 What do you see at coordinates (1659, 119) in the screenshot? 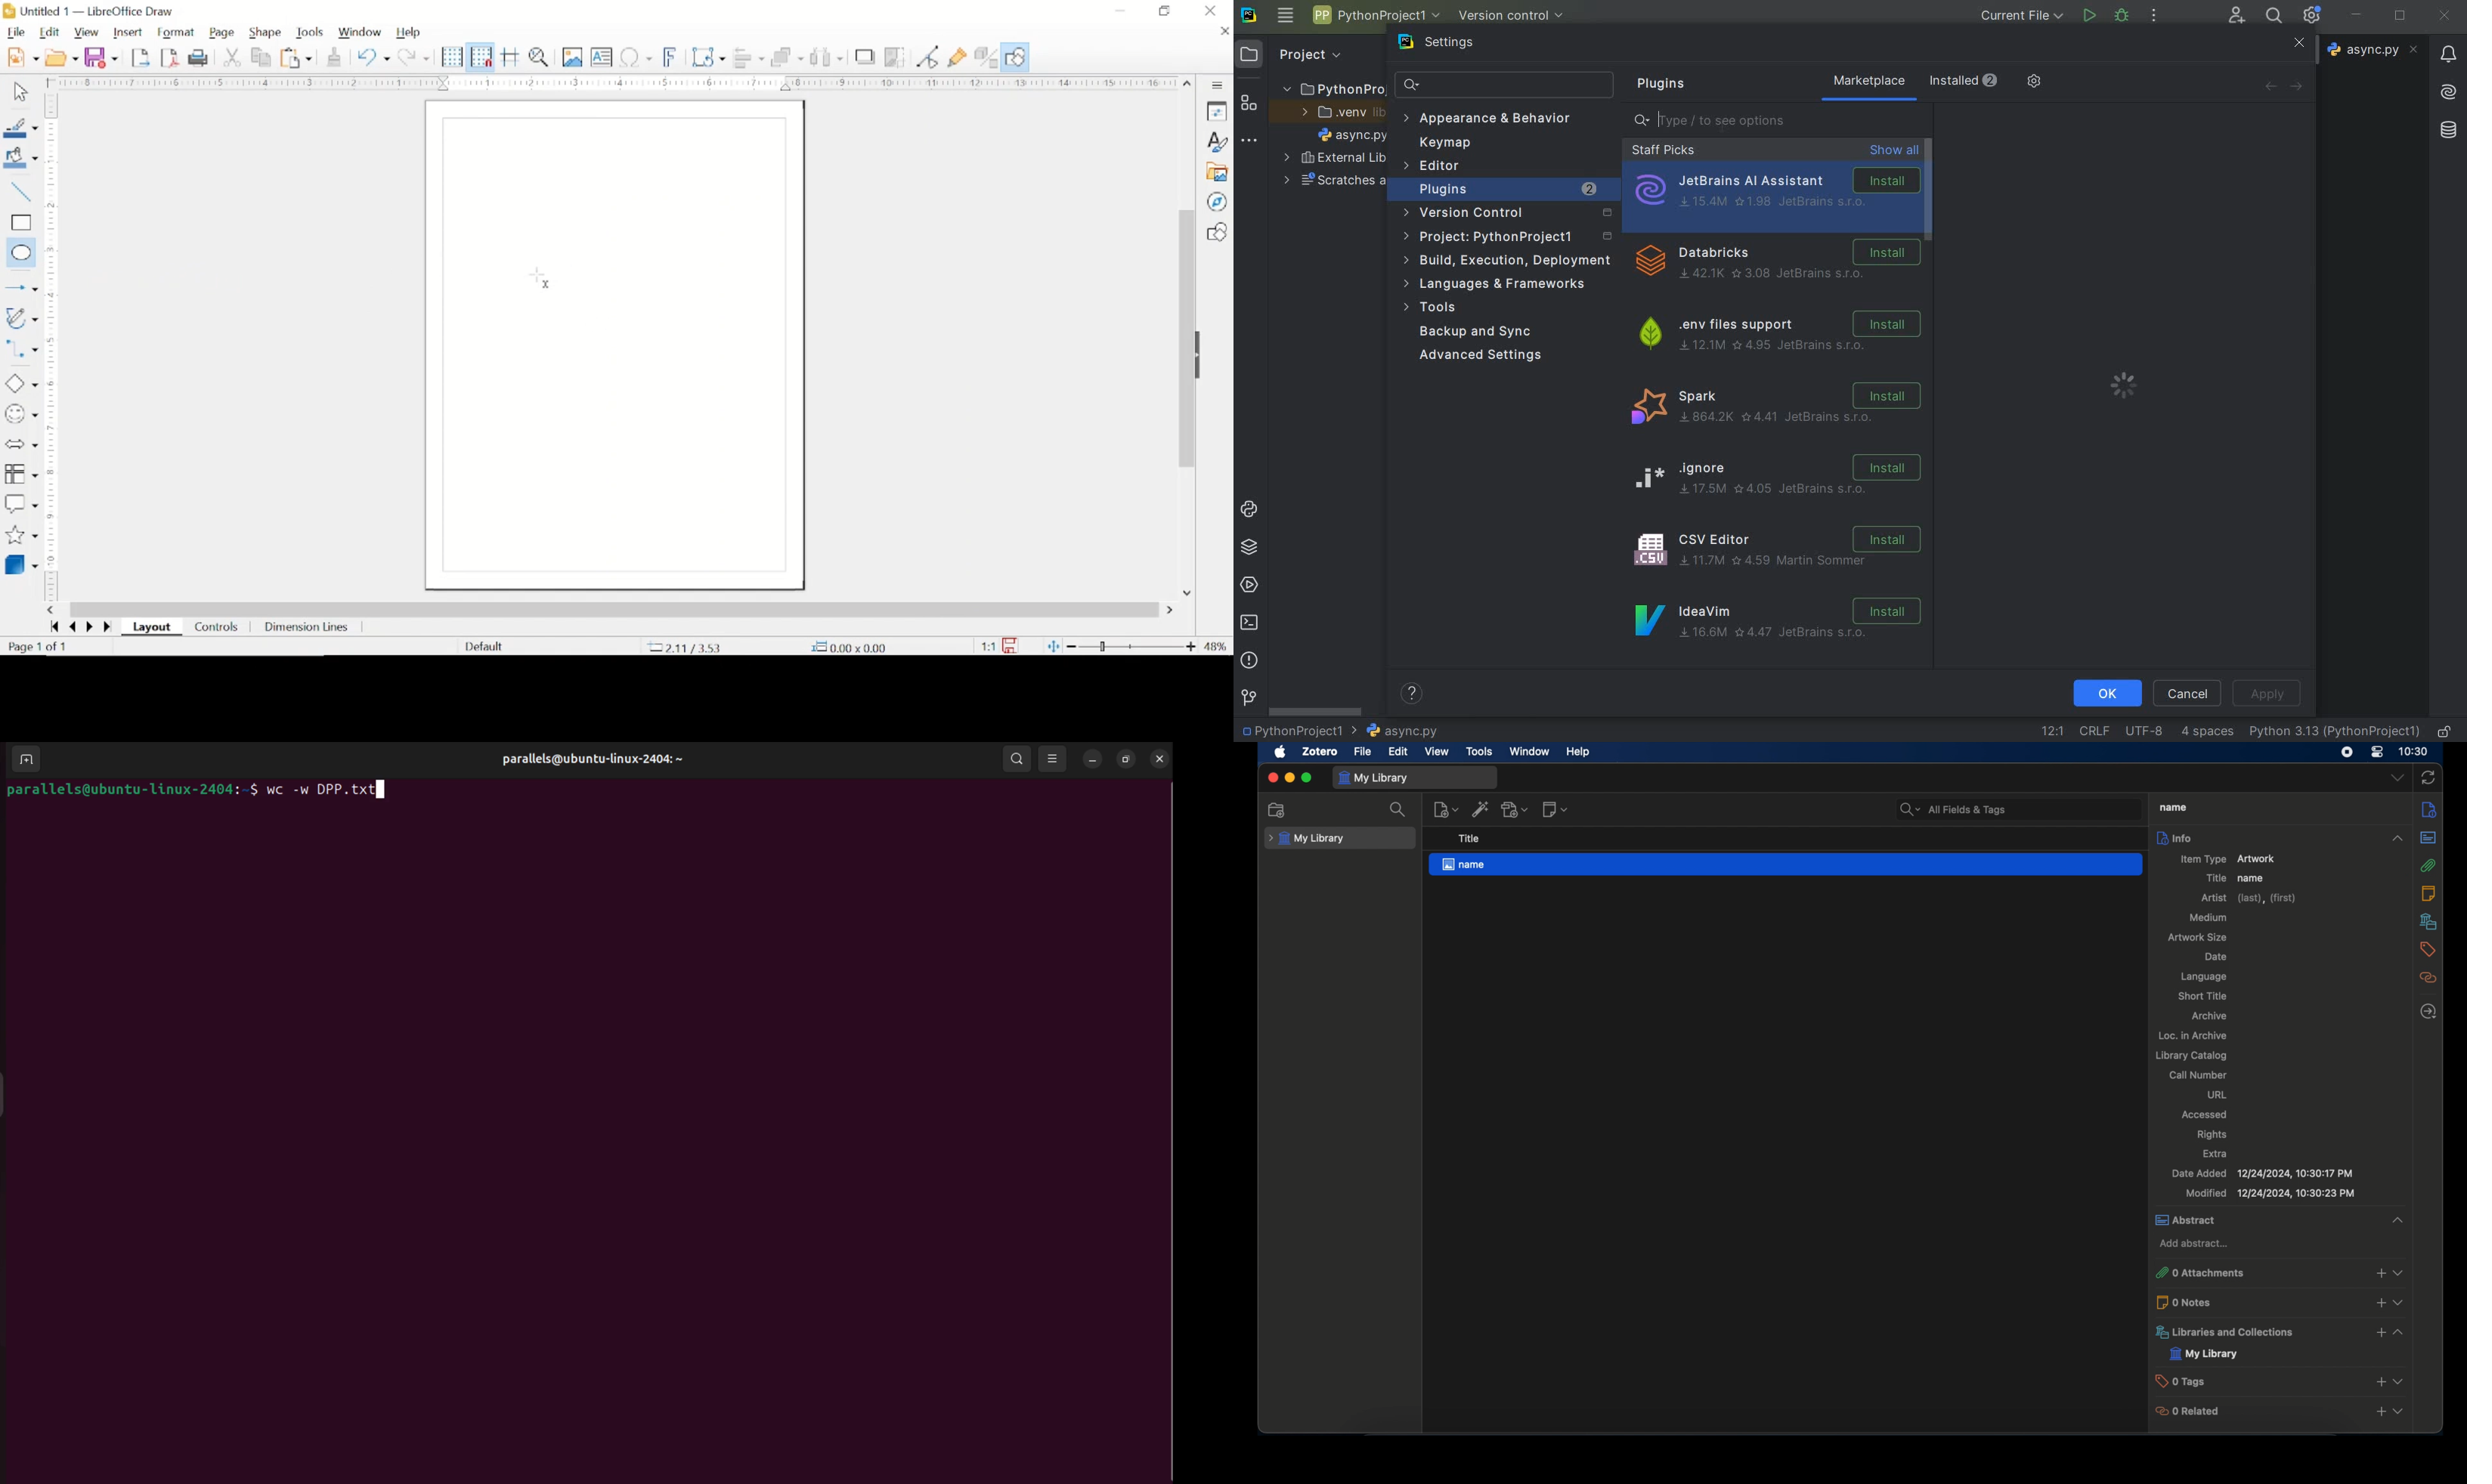
I see `editor` at bounding box center [1659, 119].